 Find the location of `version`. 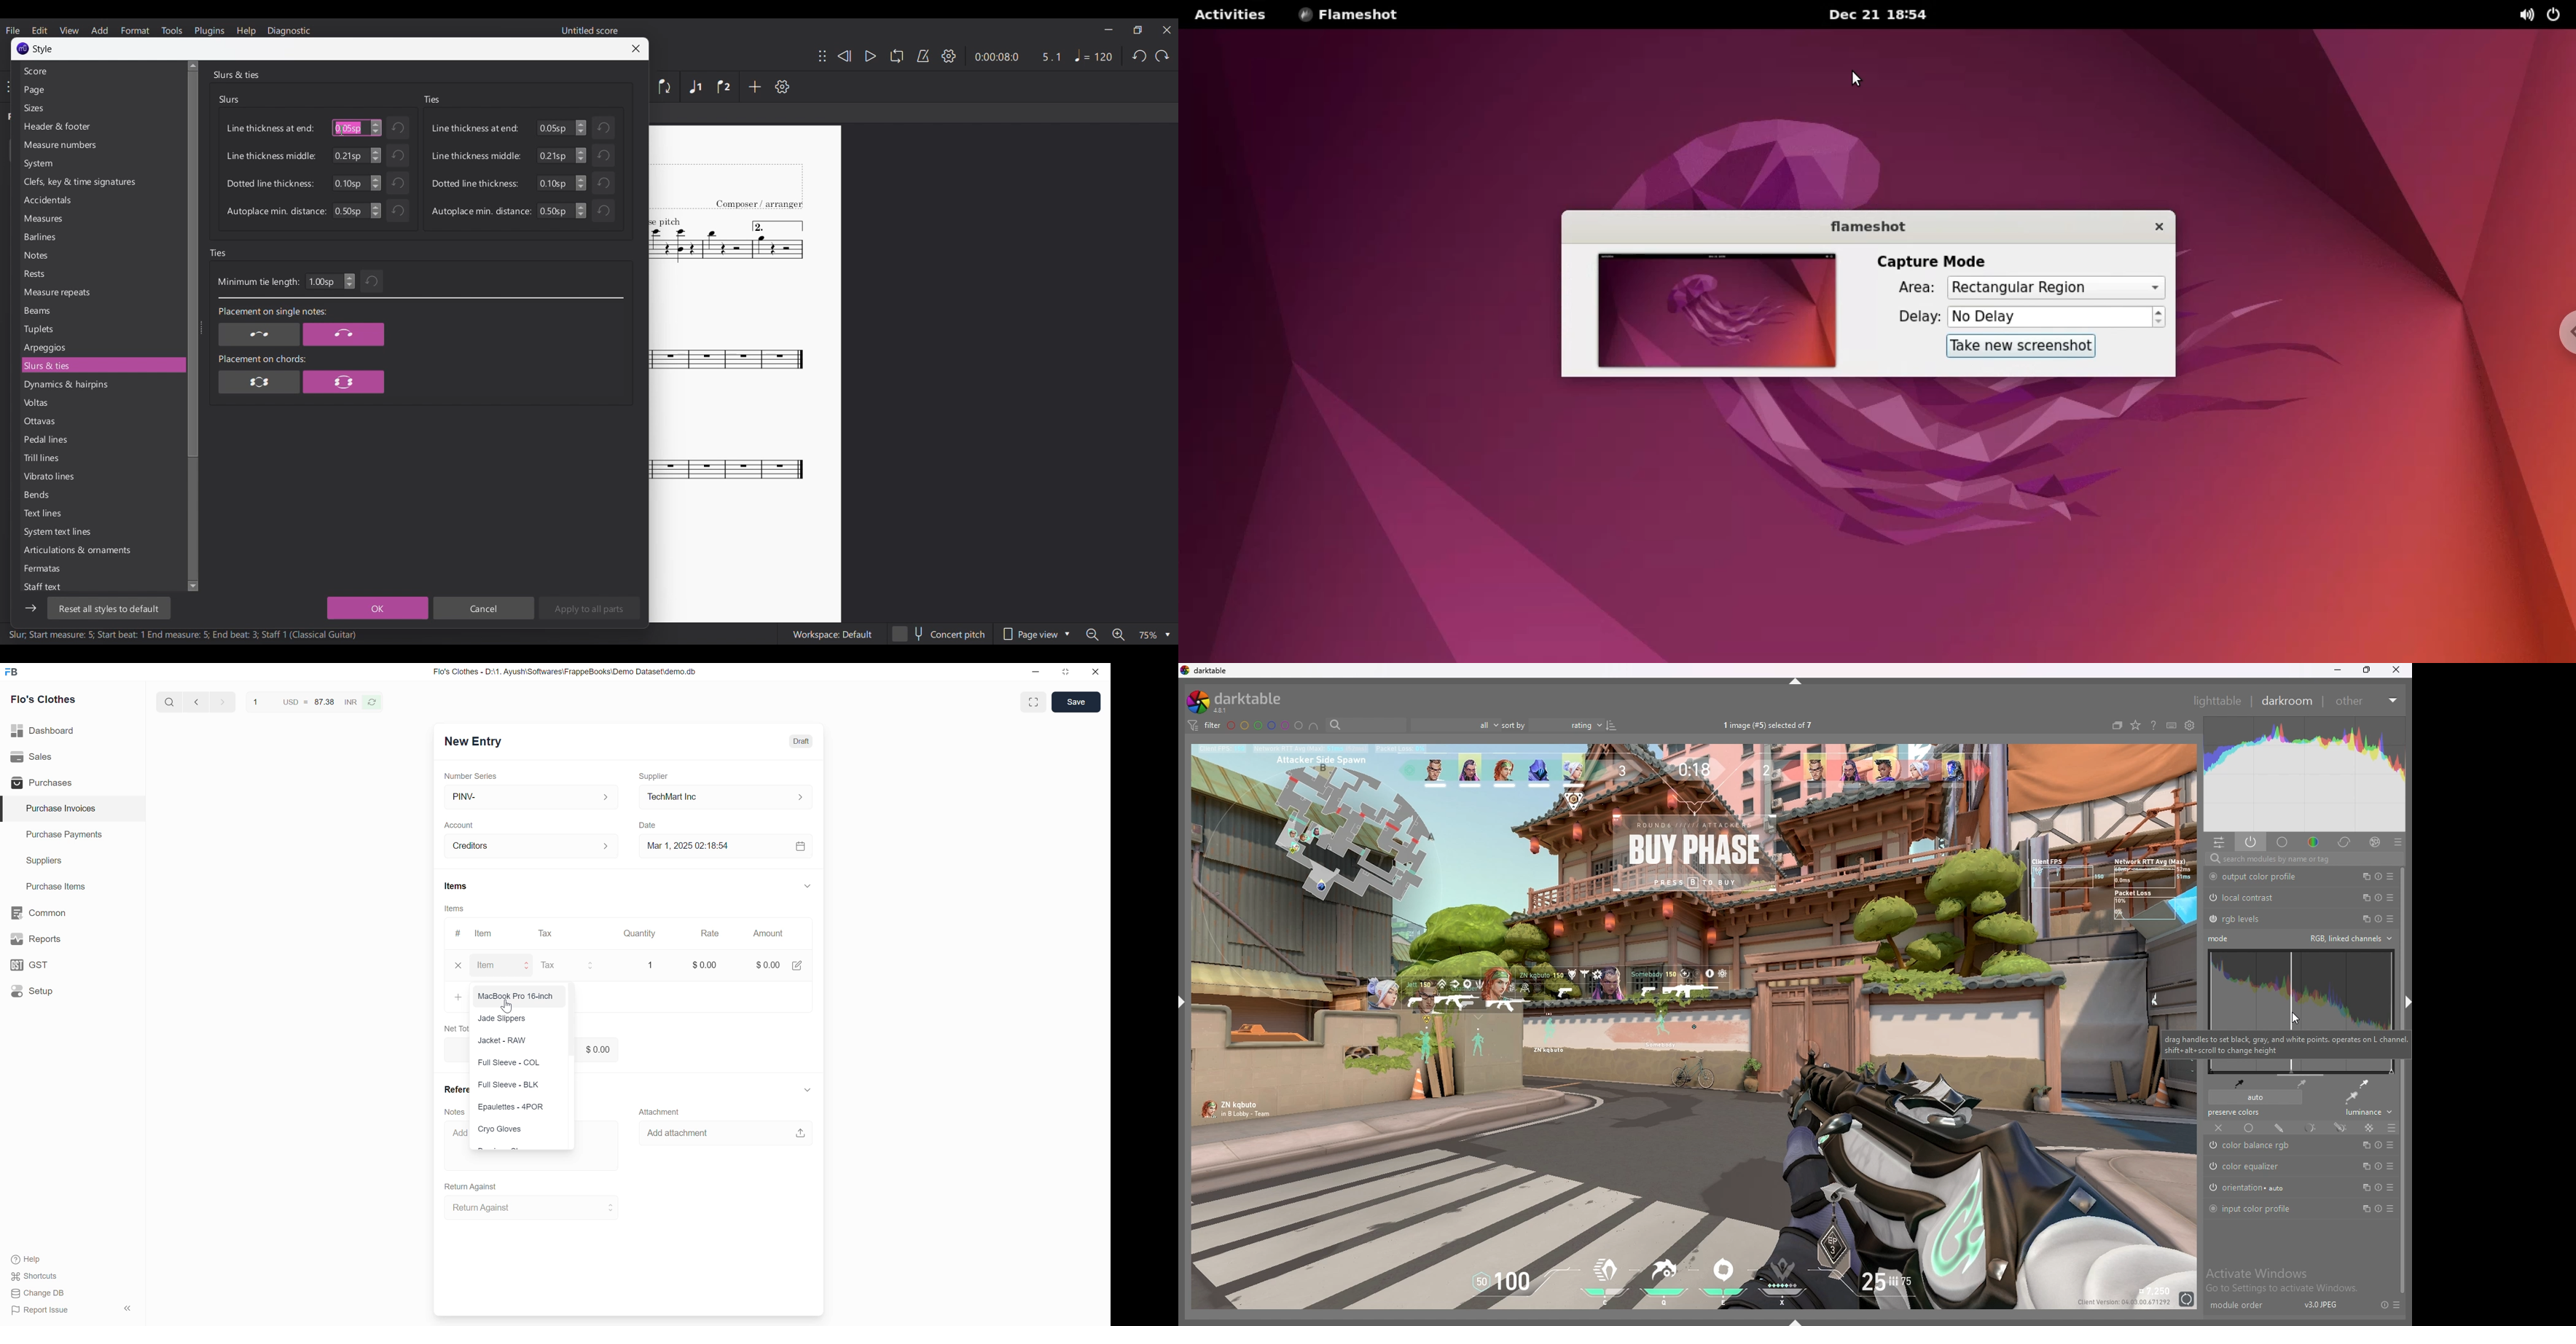

version is located at coordinates (2321, 1307).